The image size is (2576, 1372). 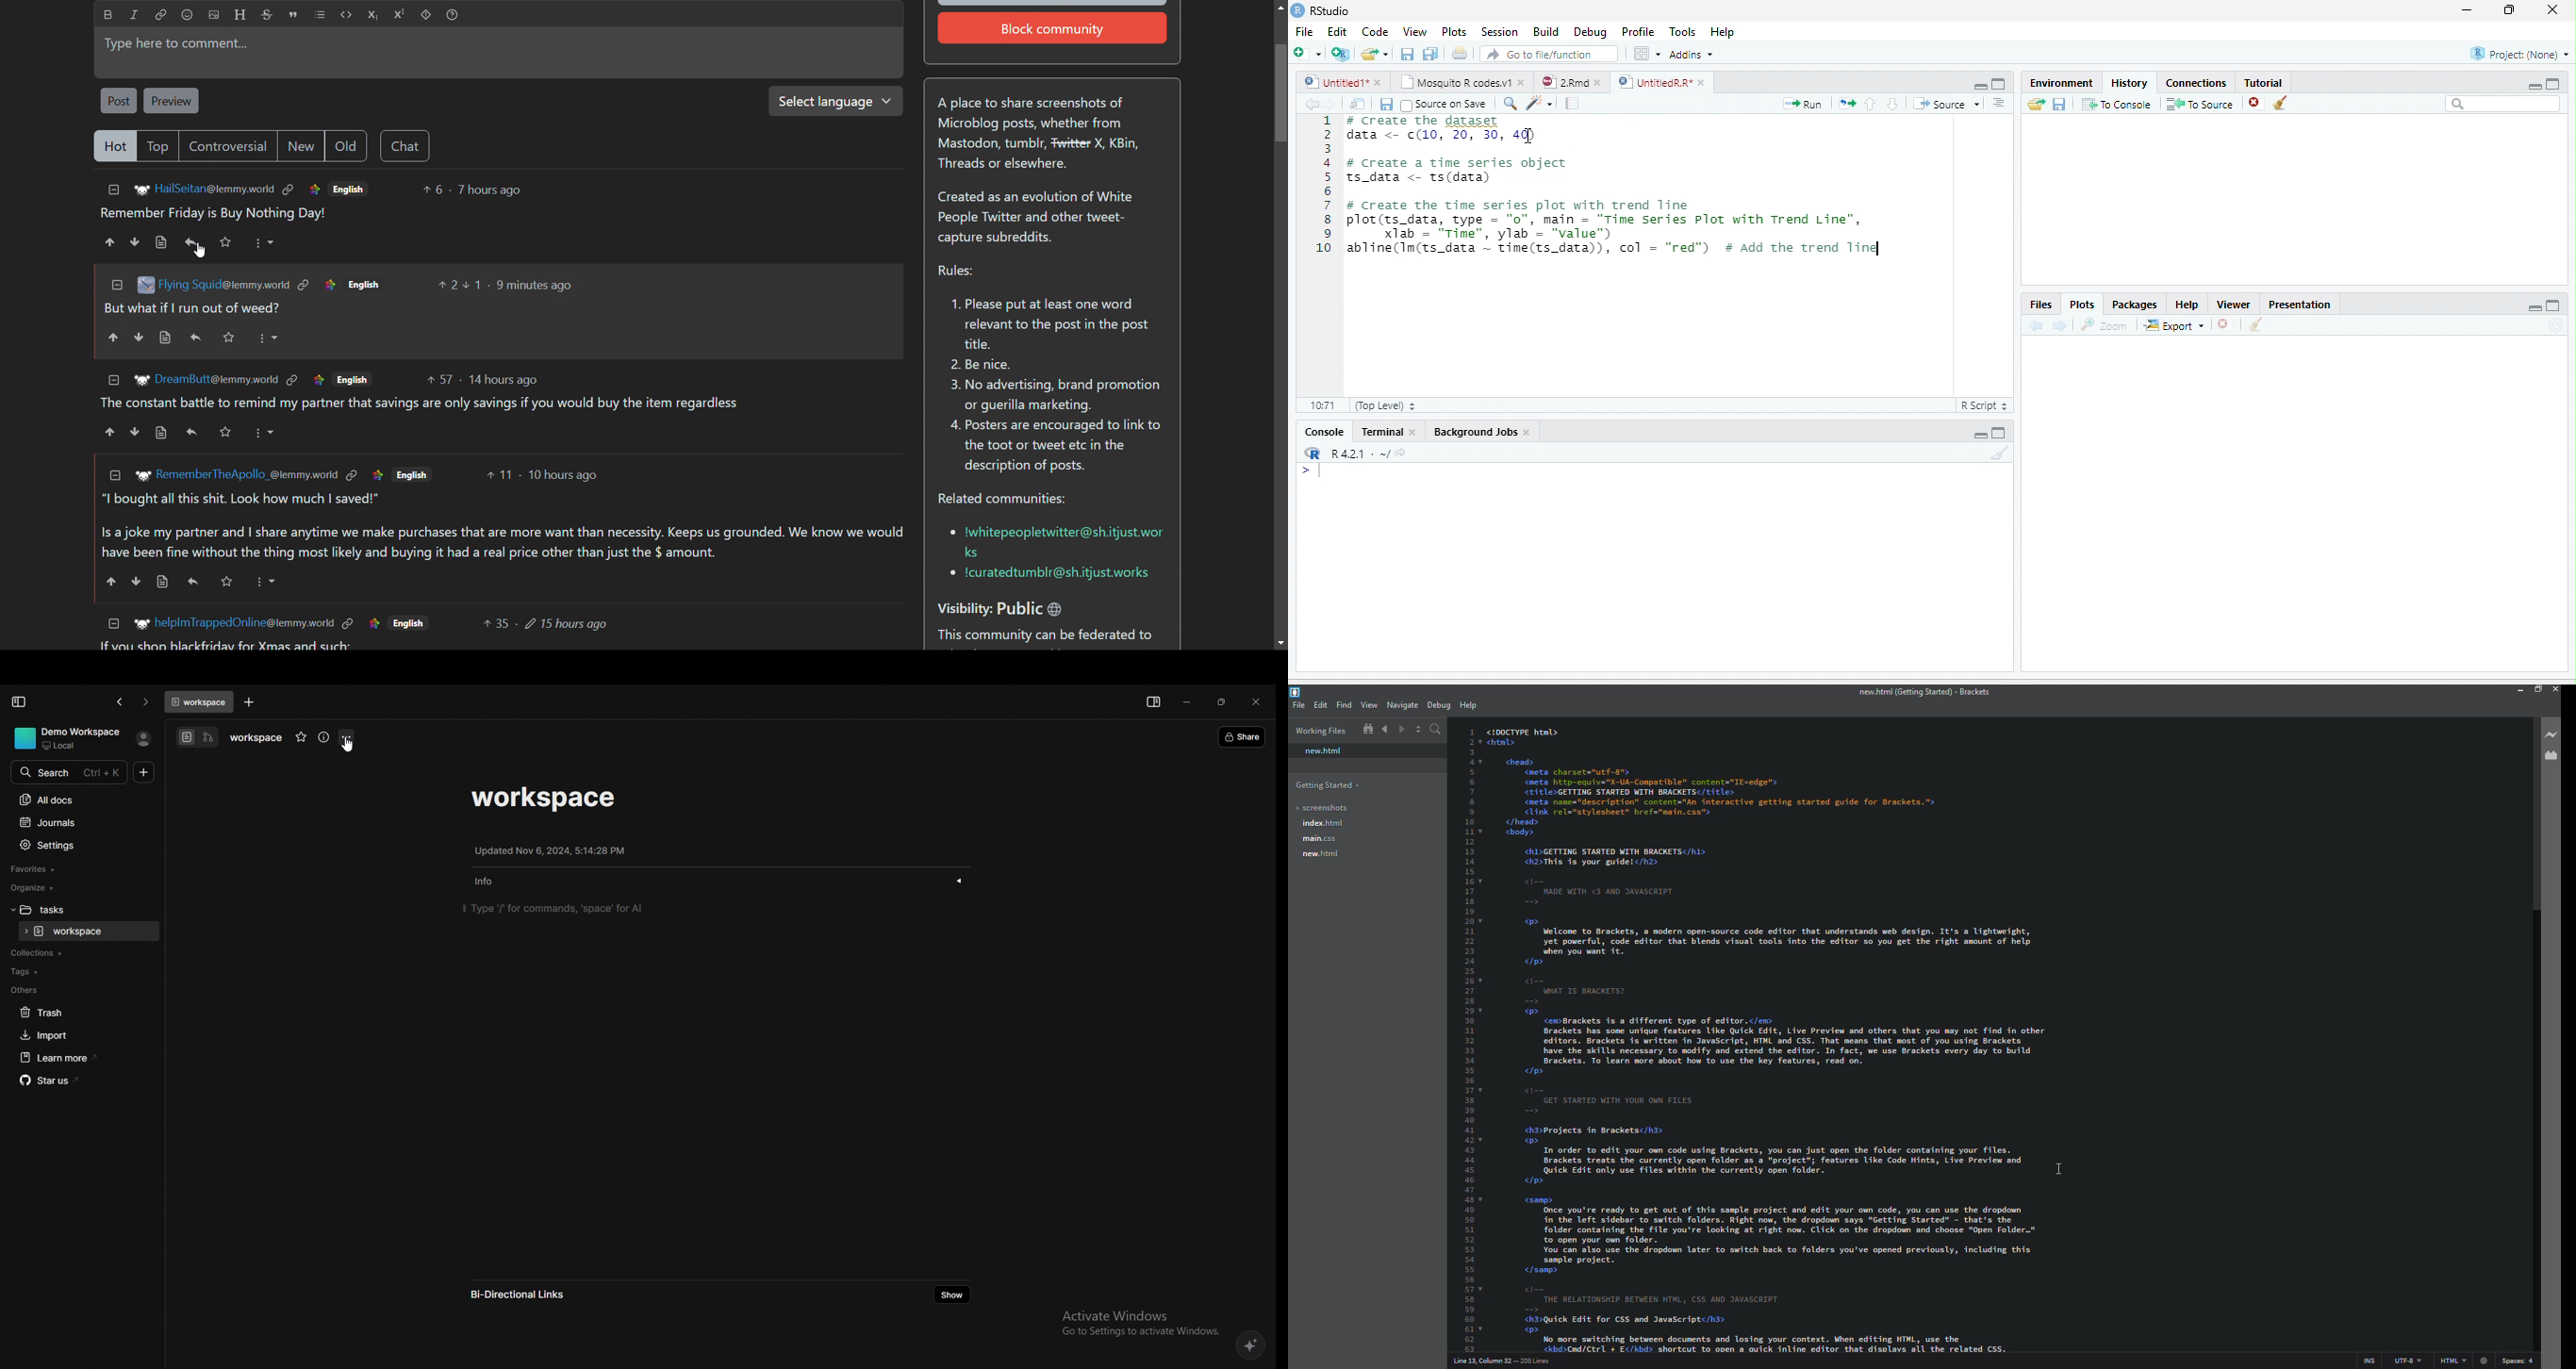 I want to click on task, so click(x=89, y=932).